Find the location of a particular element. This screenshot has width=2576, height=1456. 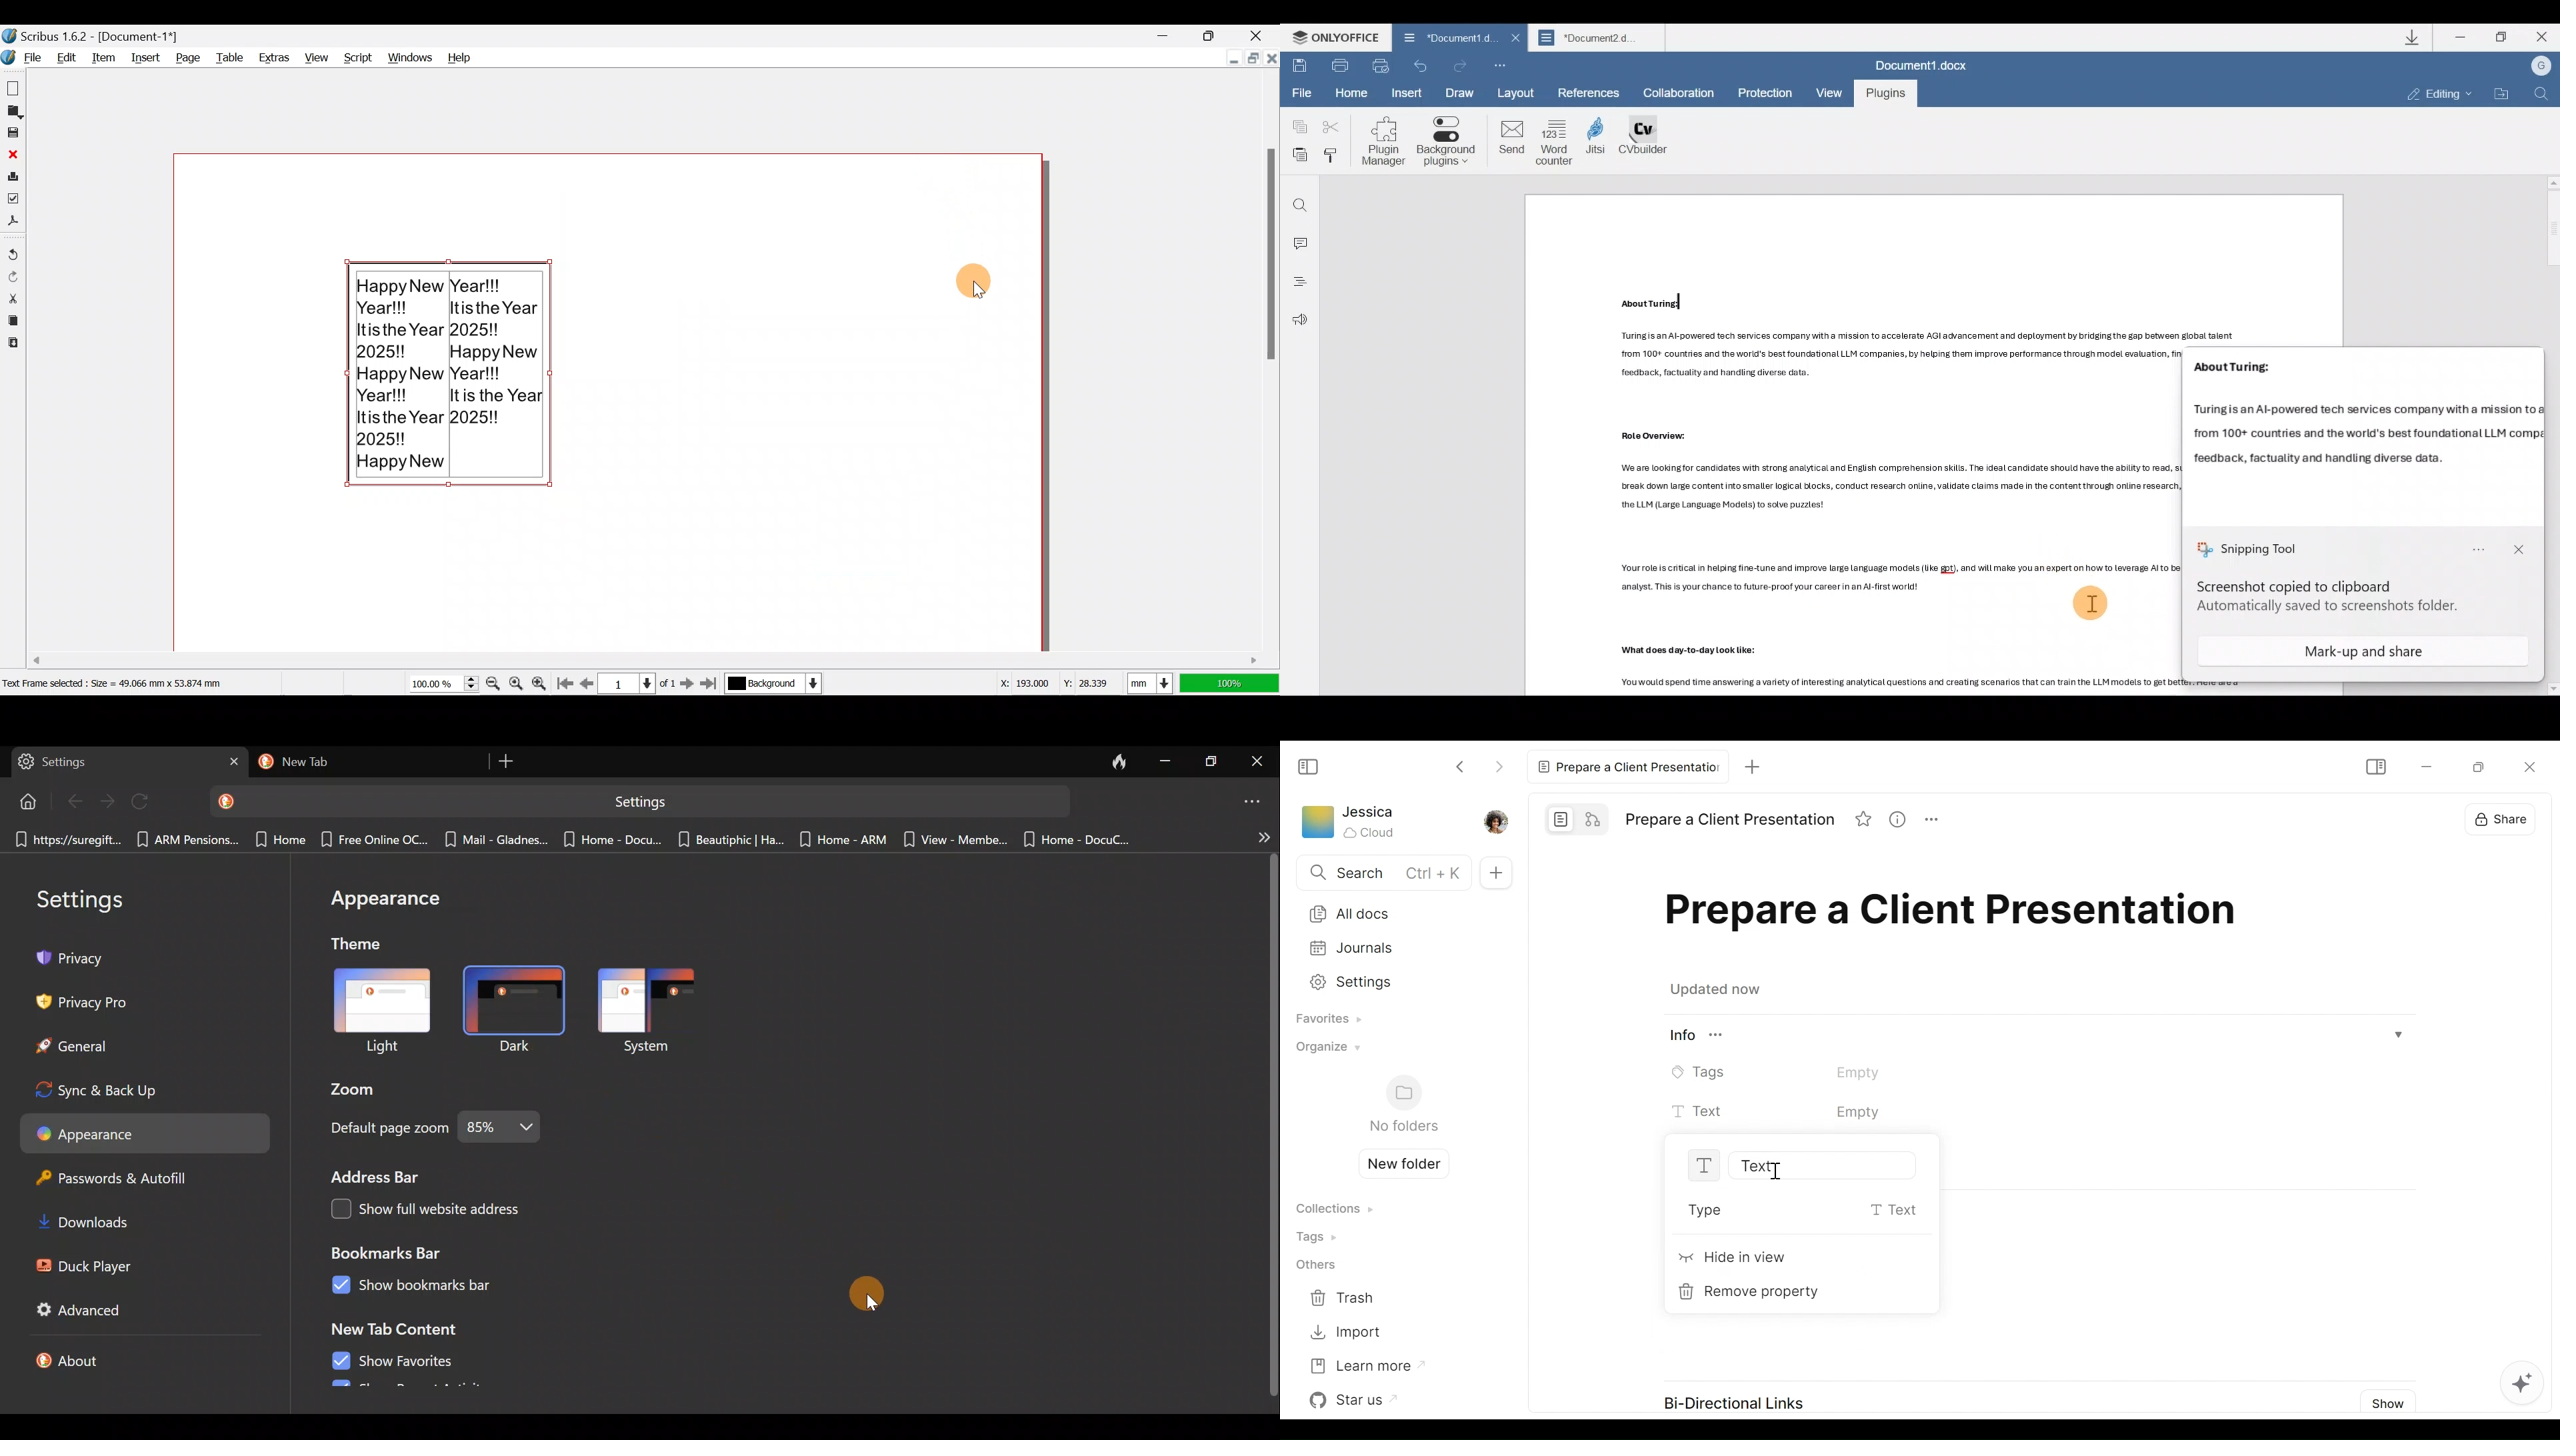

References is located at coordinates (1590, 92).